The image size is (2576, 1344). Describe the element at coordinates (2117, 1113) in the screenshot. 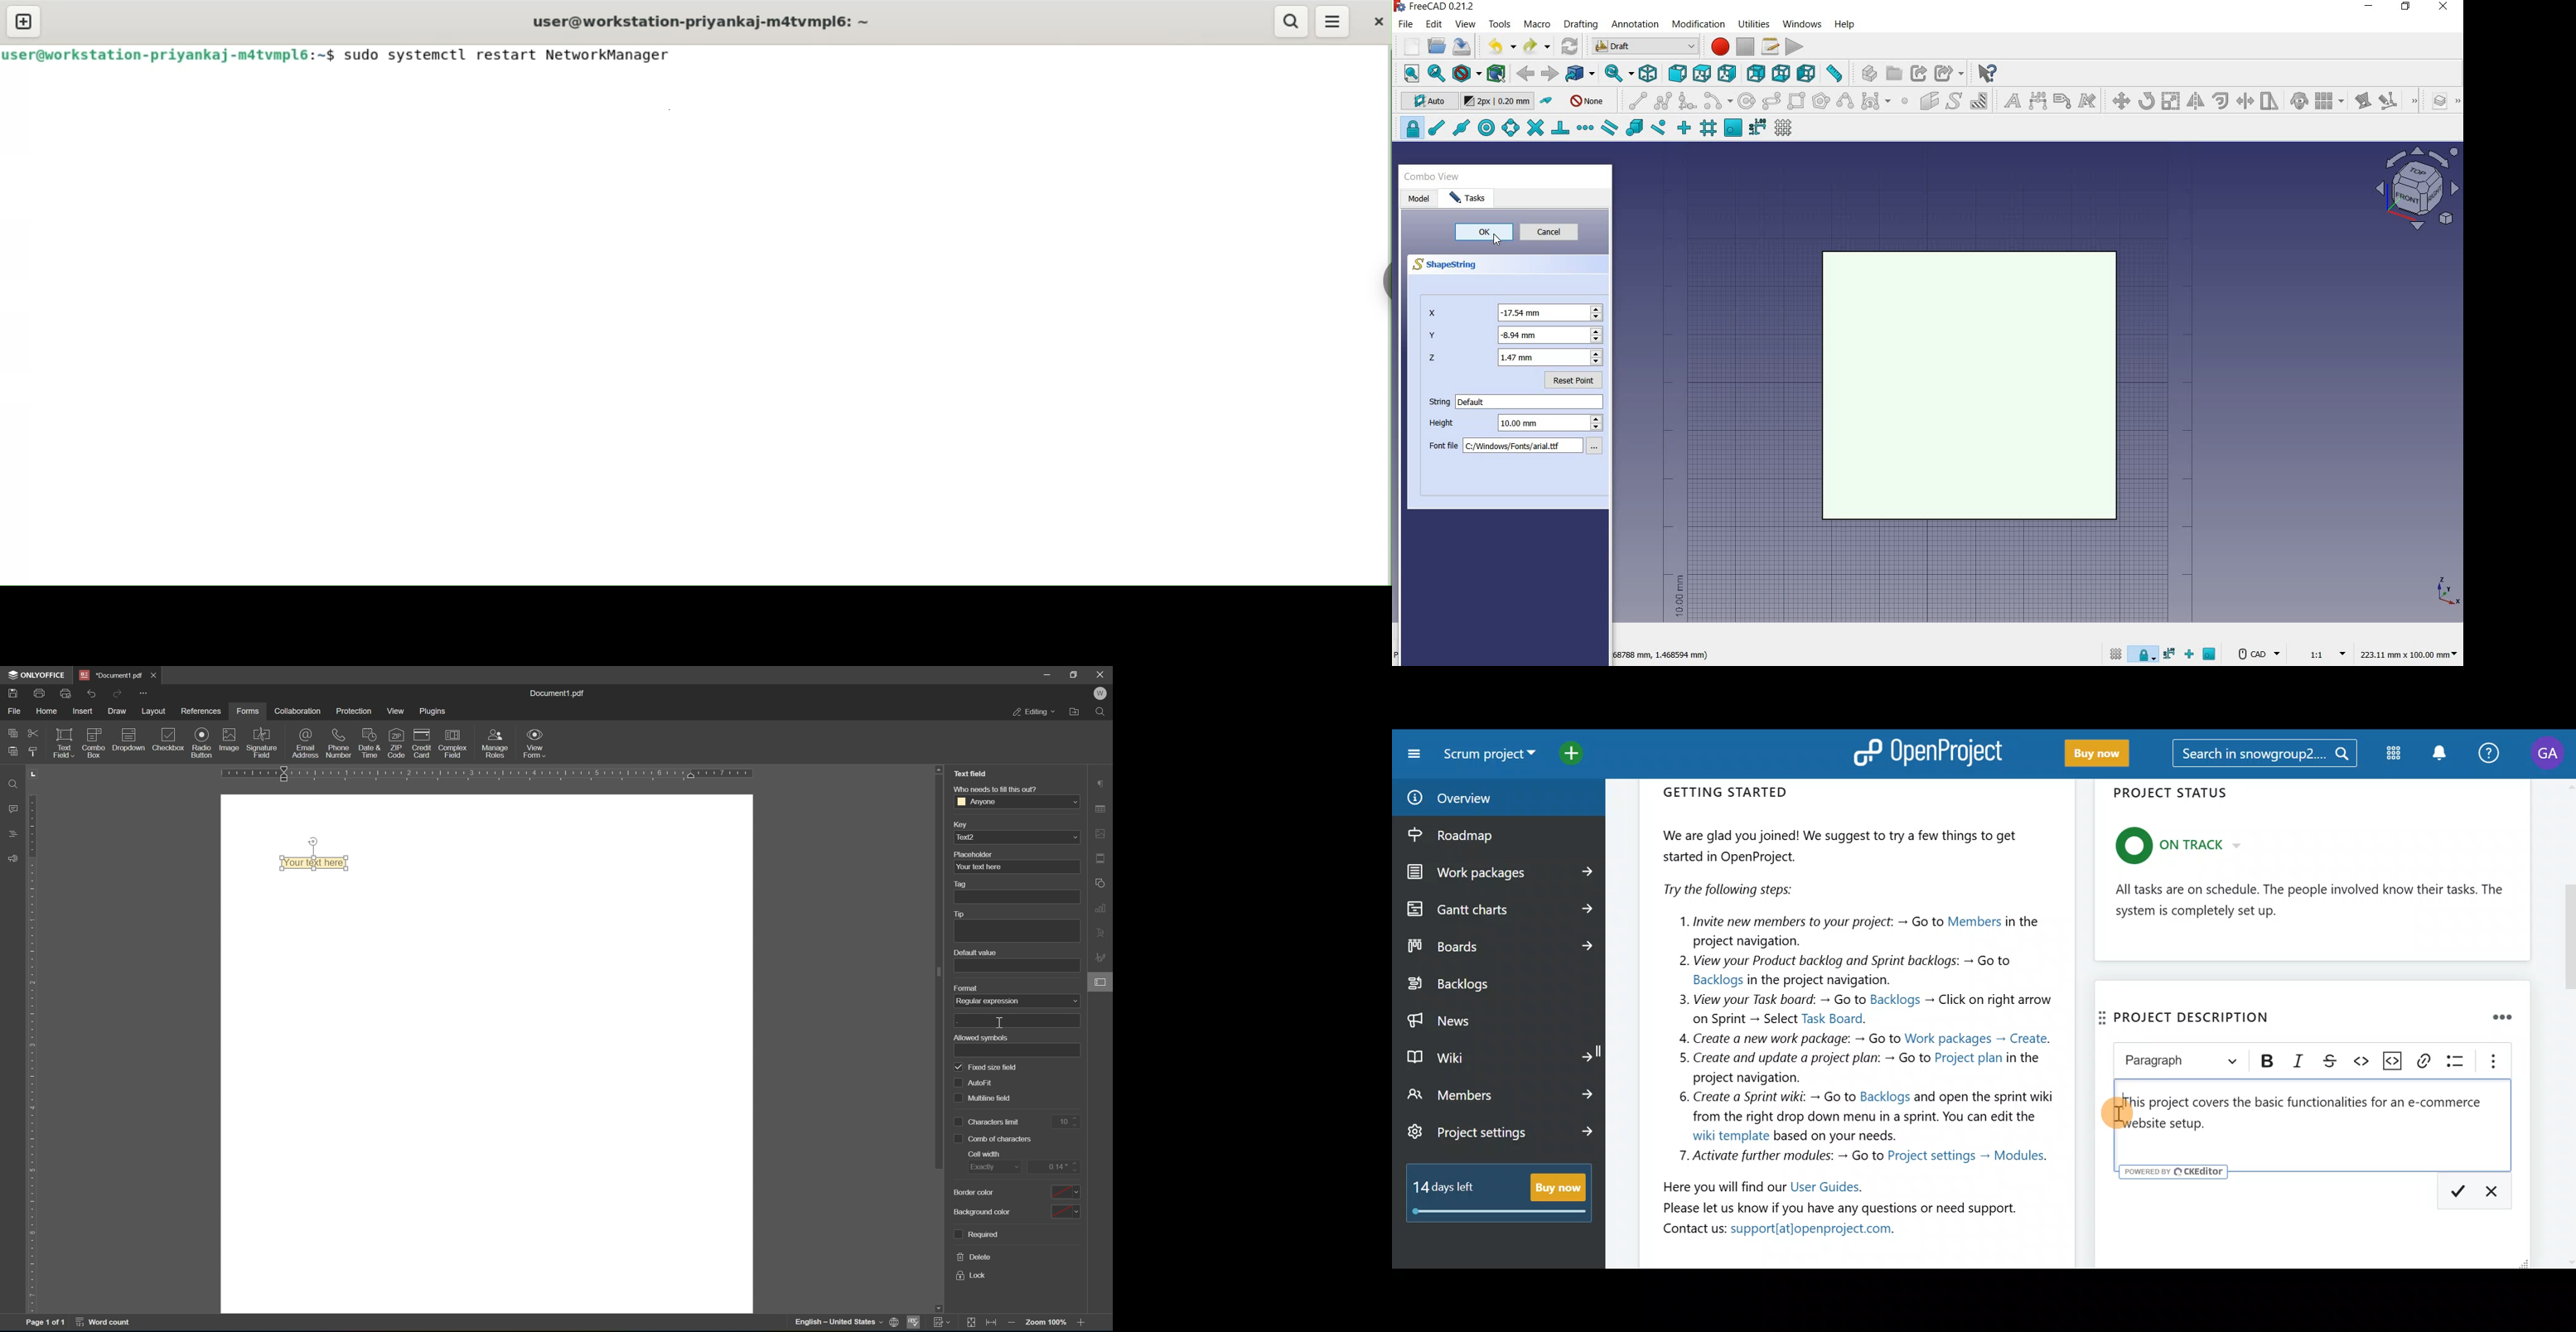

I see `Cursor` at that location.